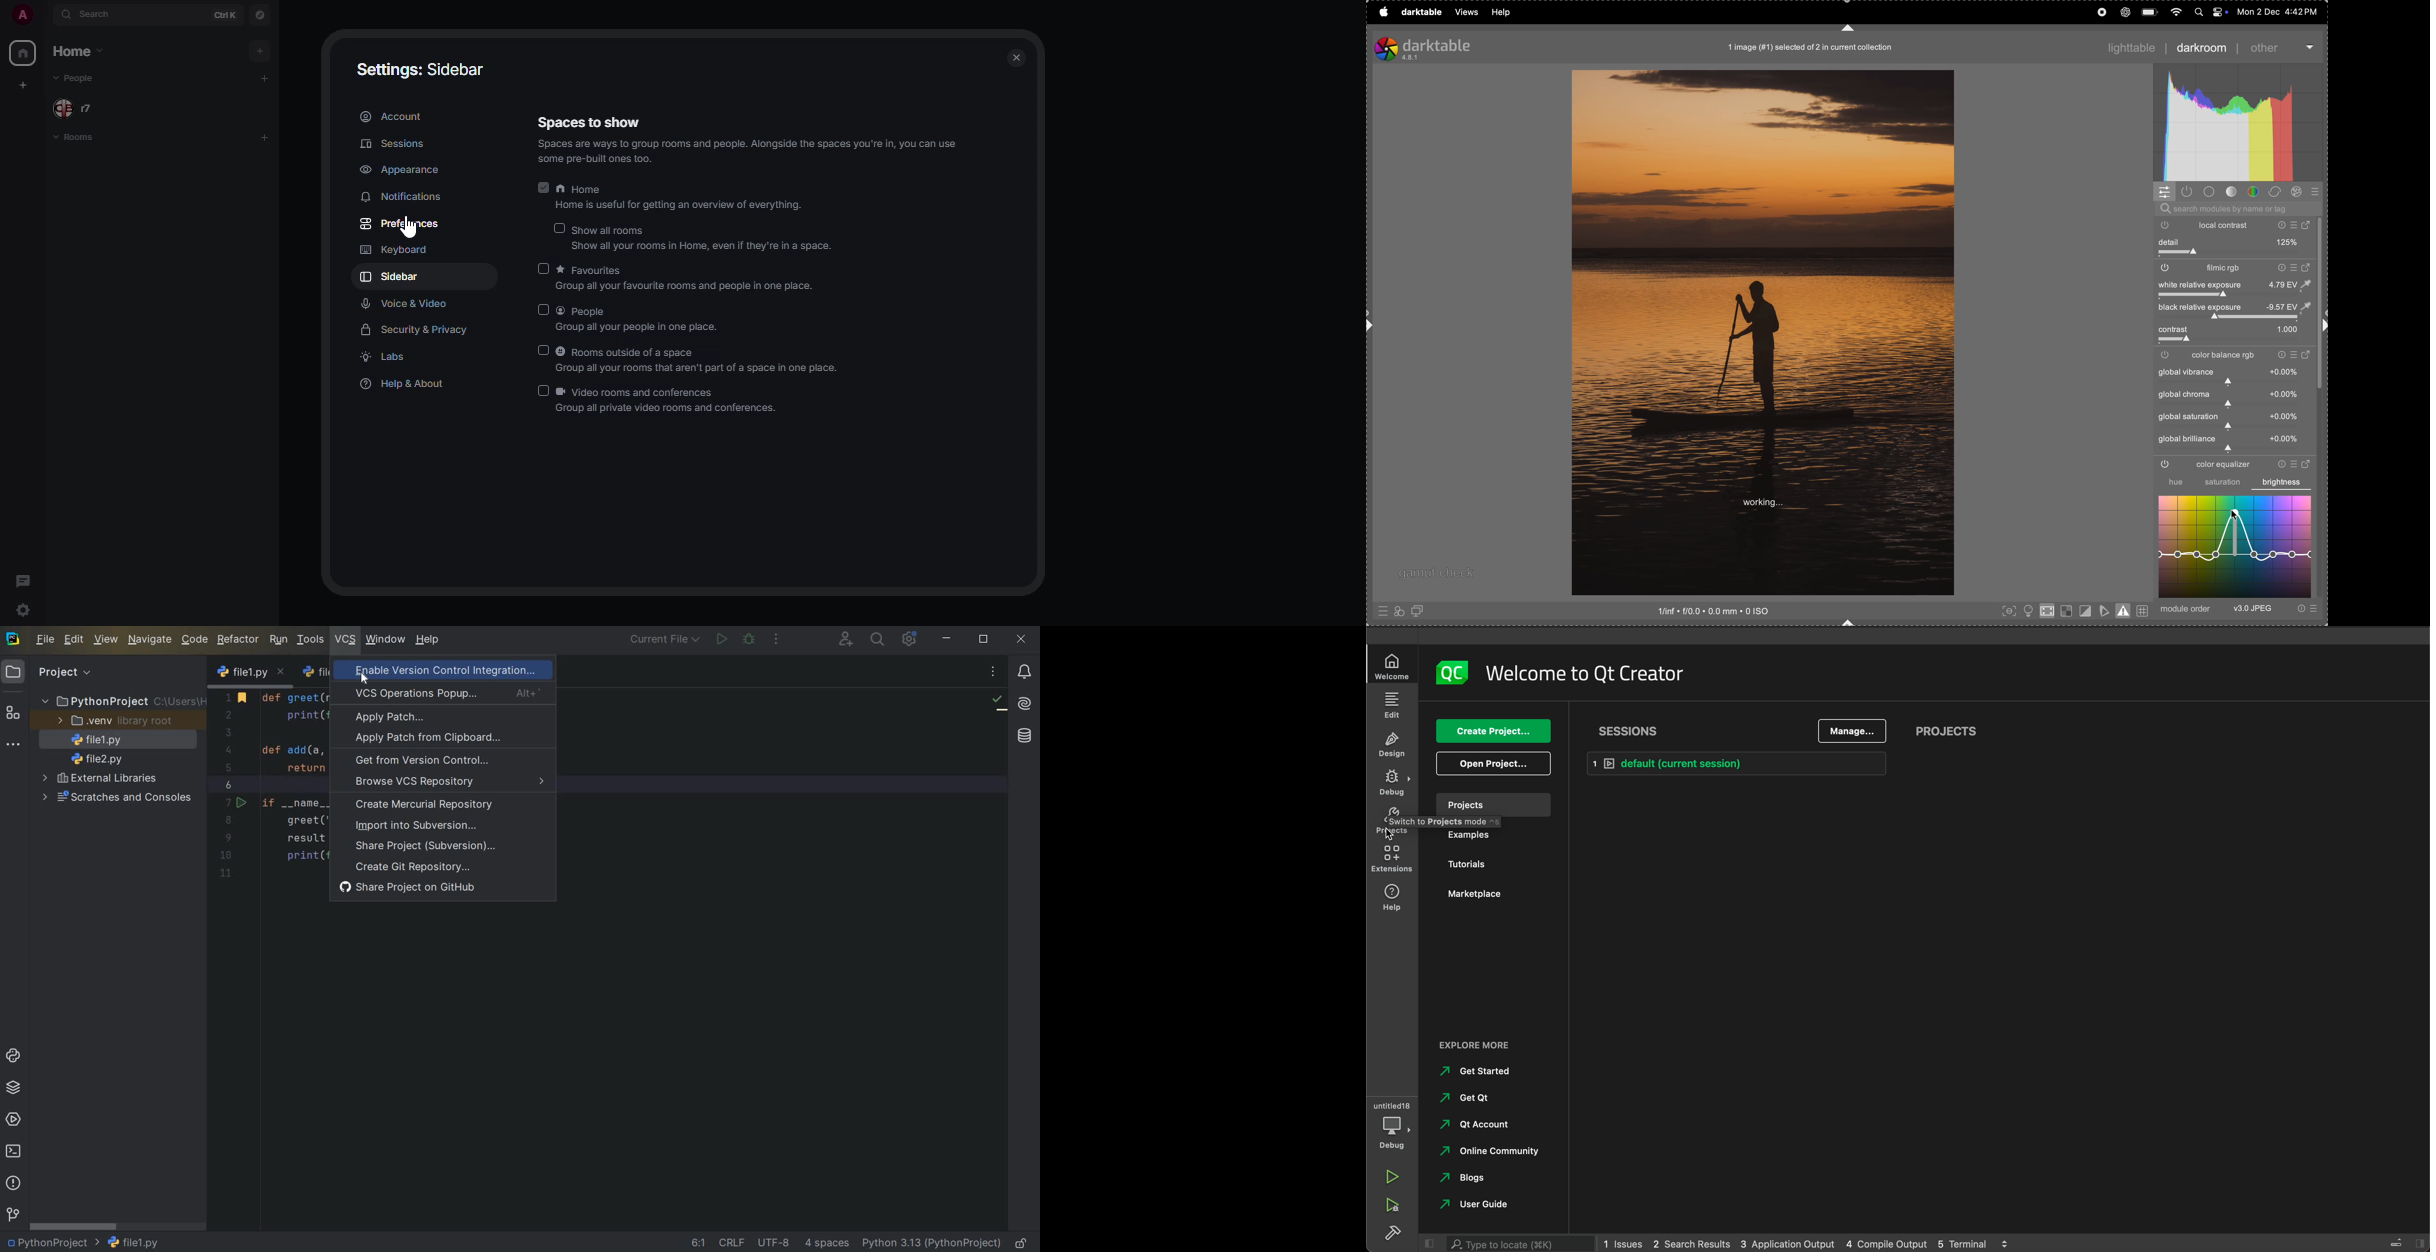 This screenshot has height=1260, width=2436. What do you see at coordinates (2125, 610) in the screenshot?
I see `toggle gamut checking` at bounding box center [2125, 610].